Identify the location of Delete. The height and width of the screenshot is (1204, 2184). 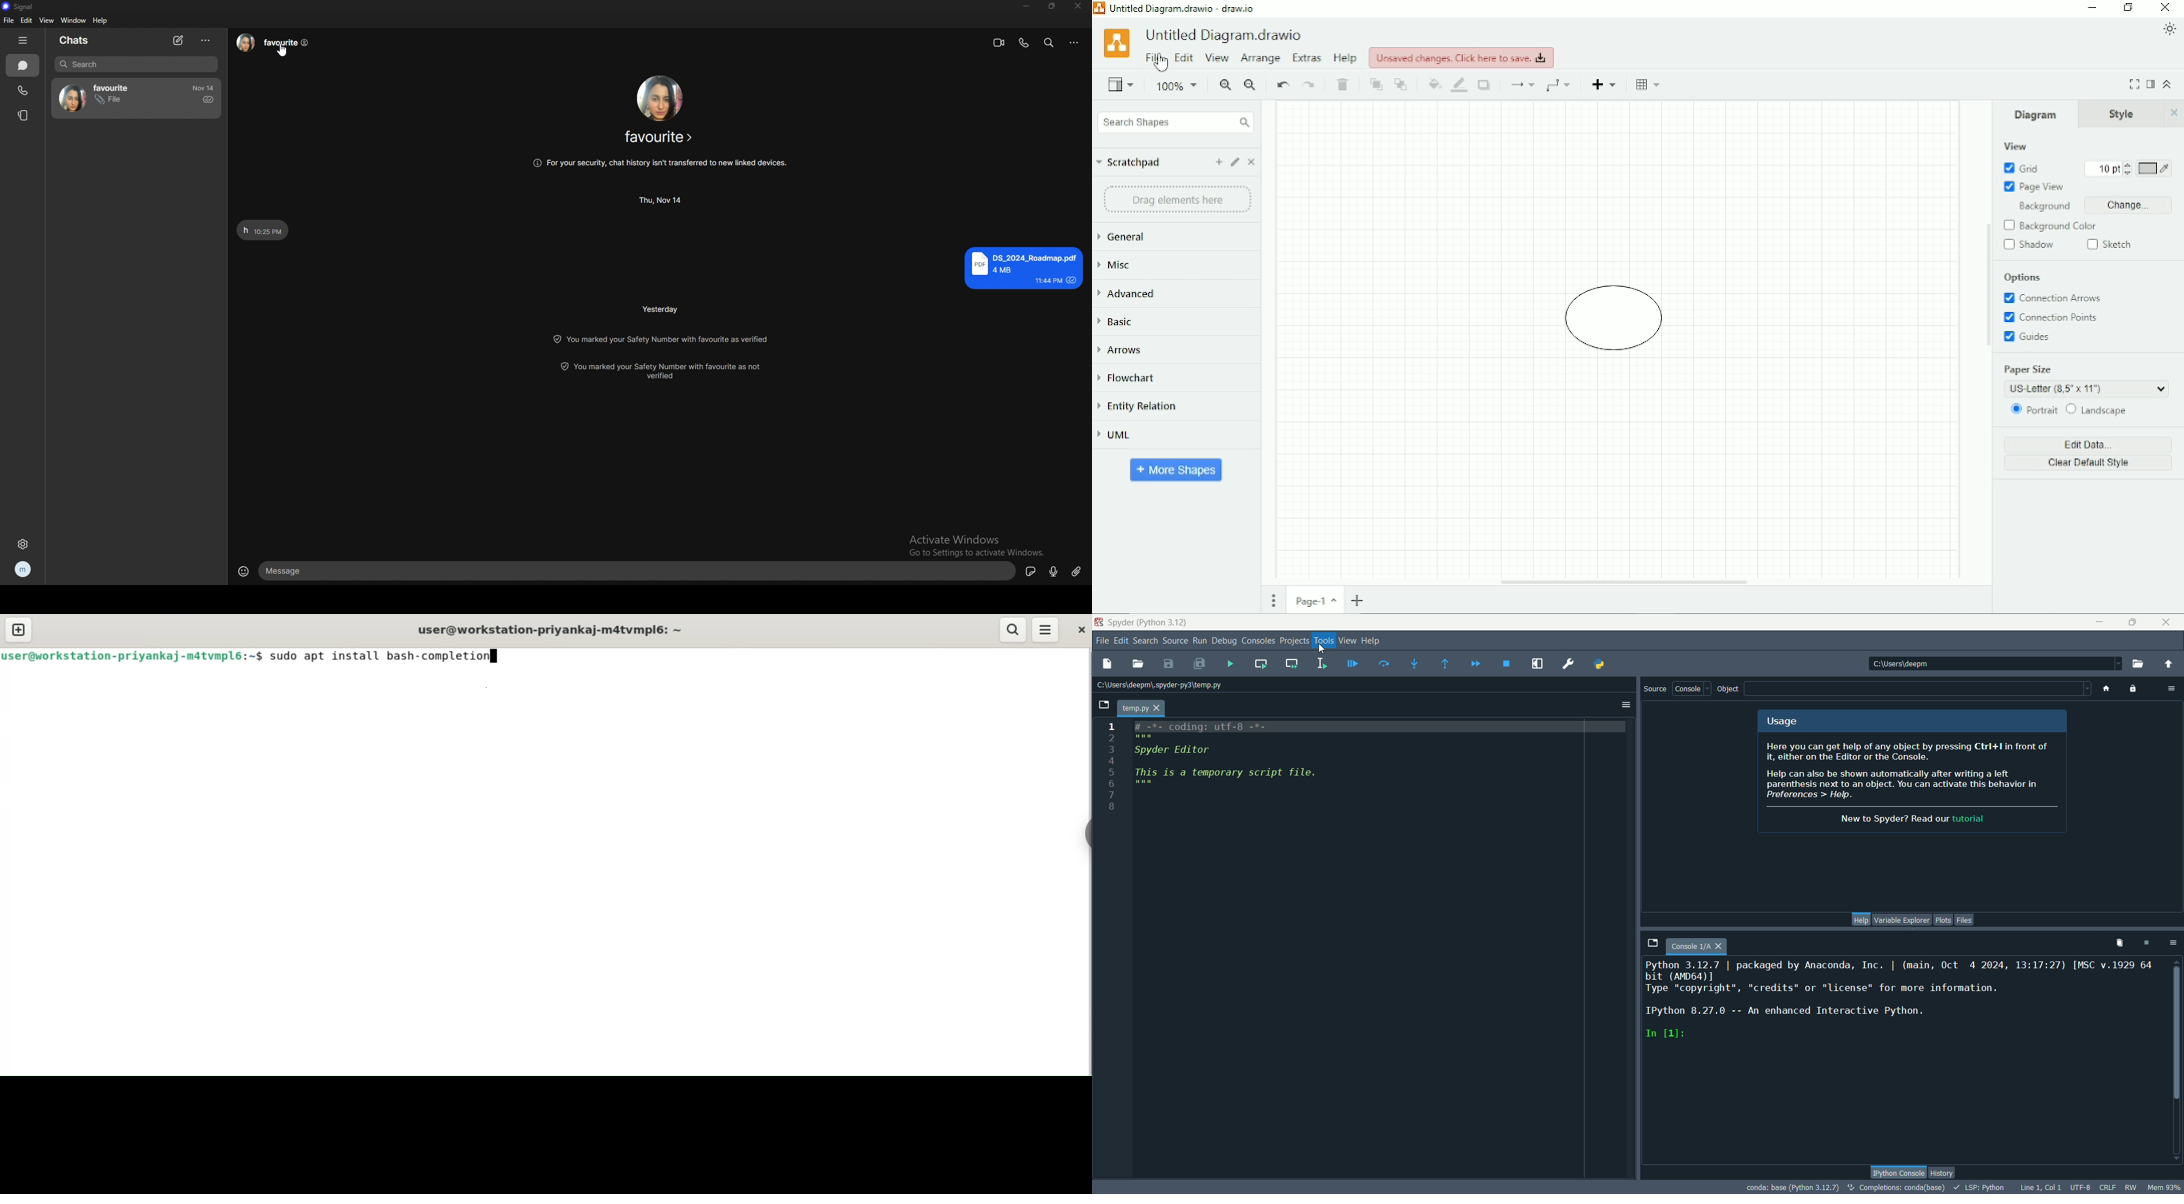
(1344, 85).